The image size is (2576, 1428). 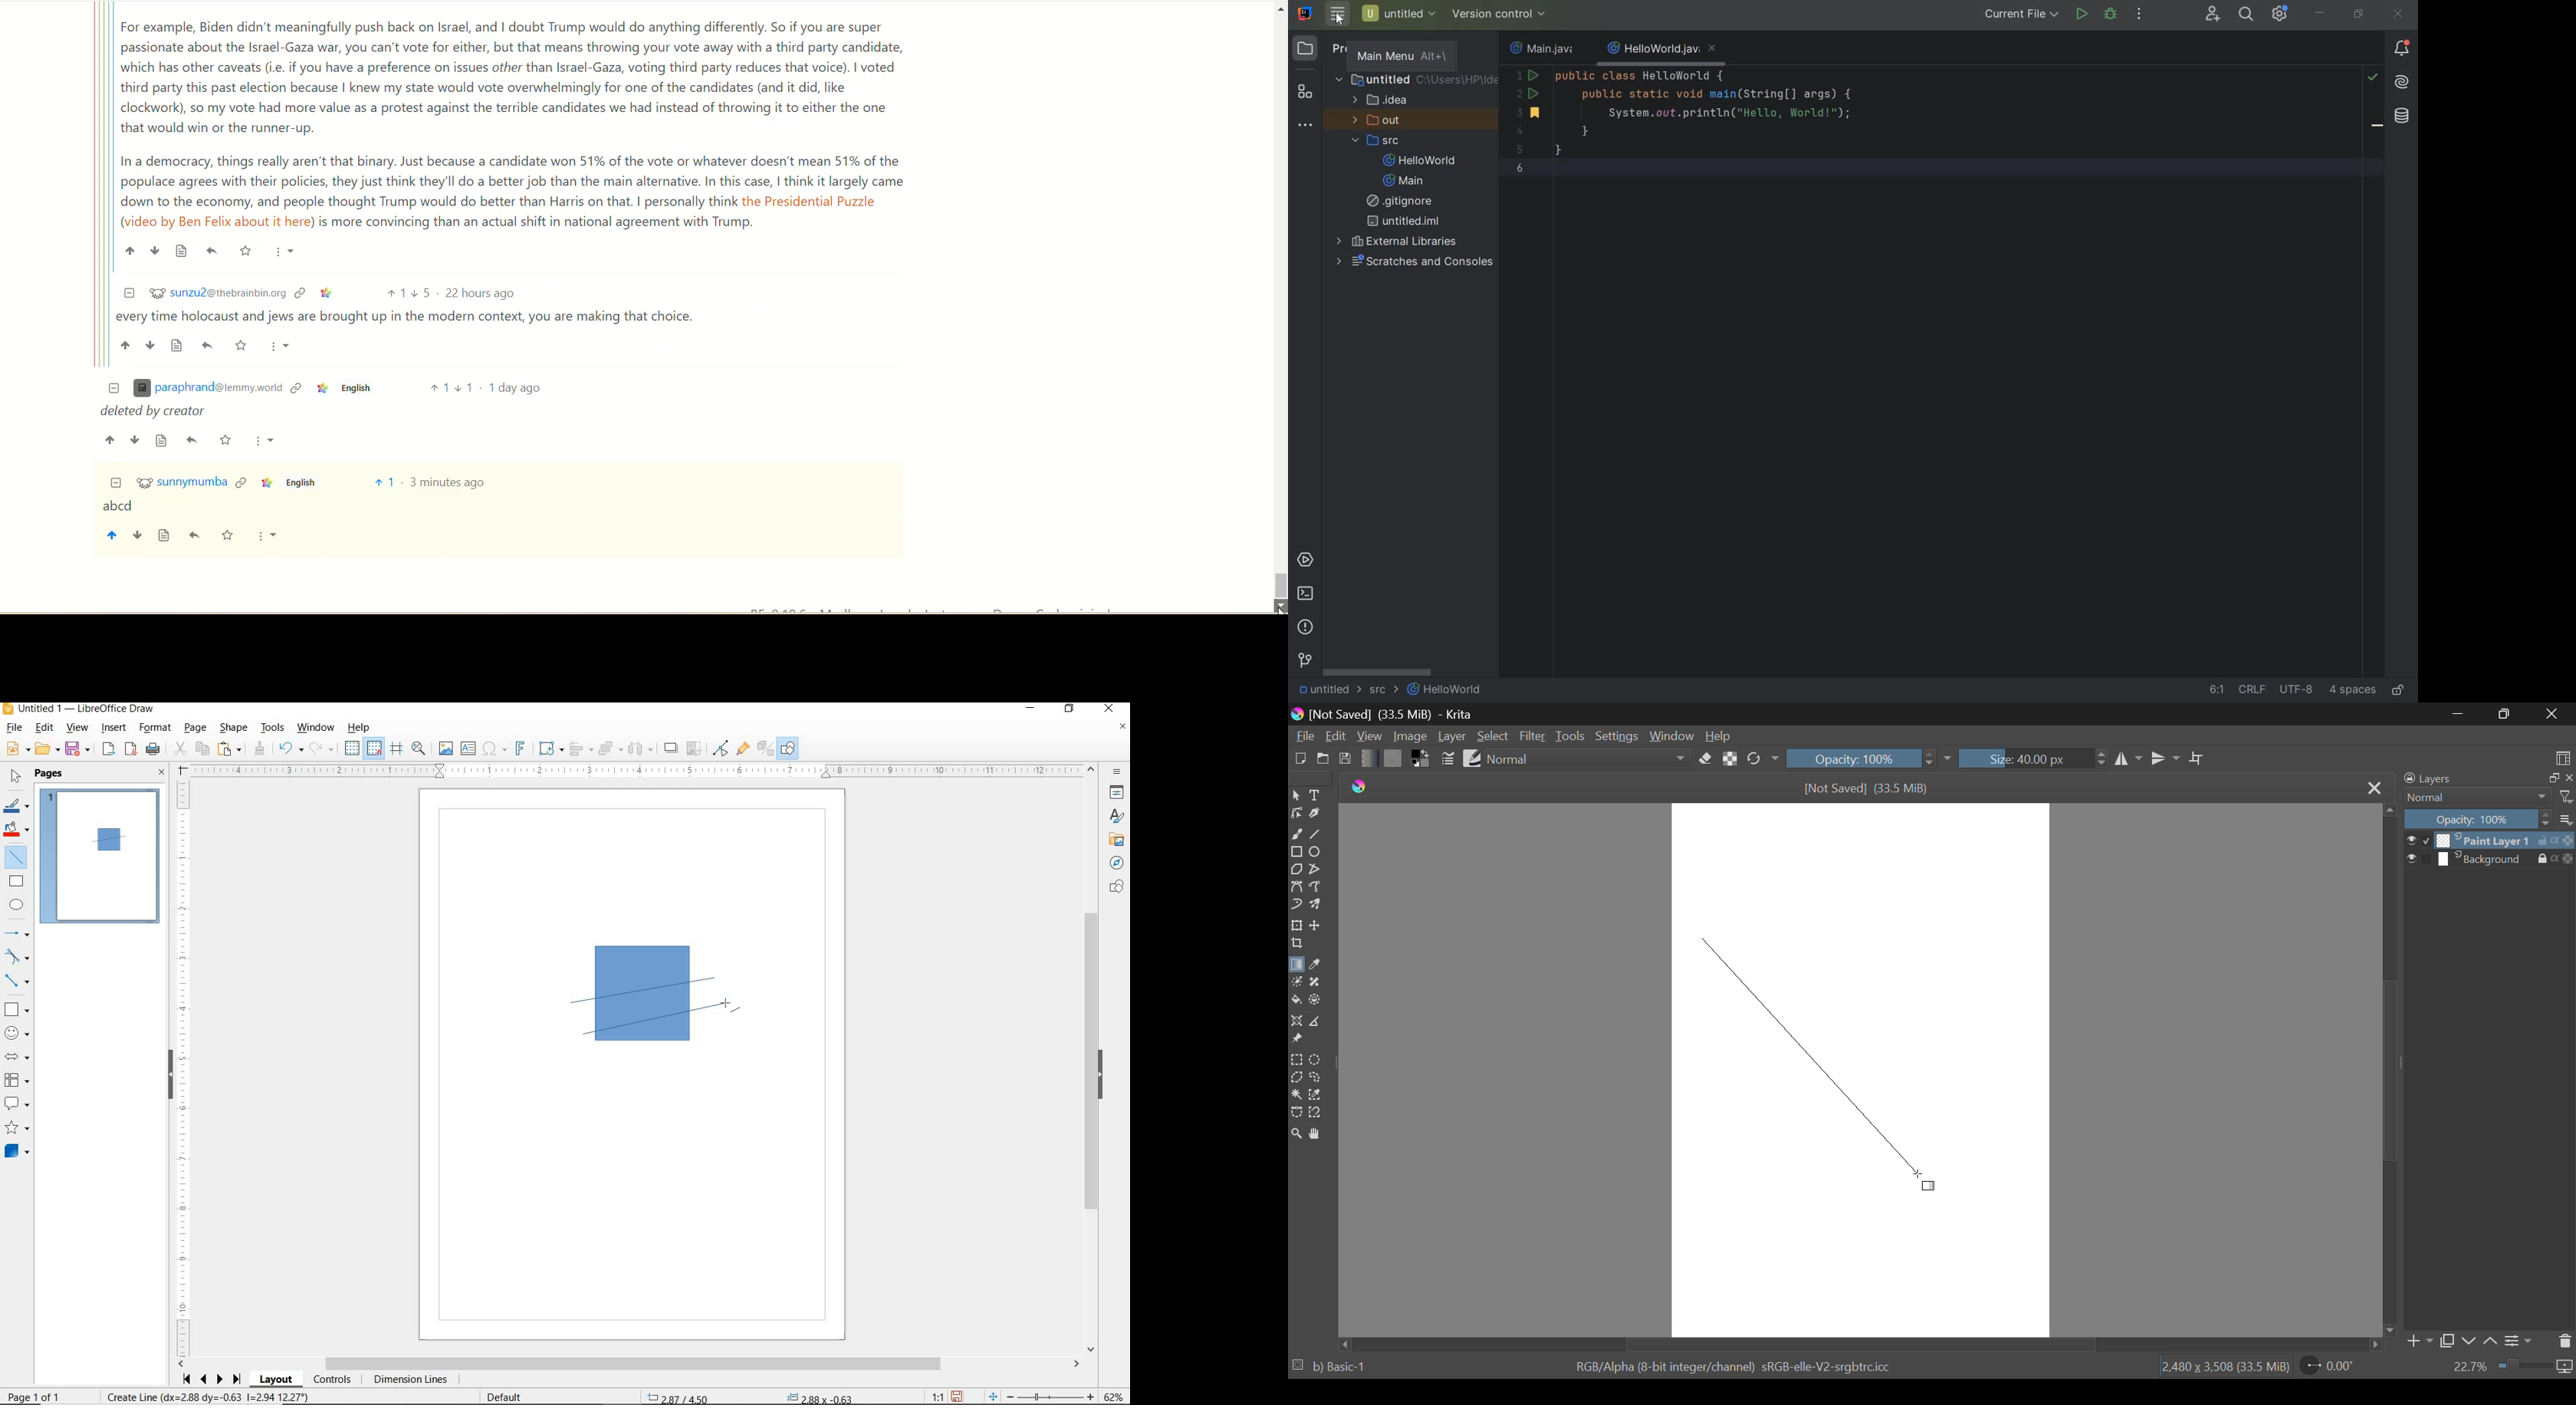 What do you see at coordinates (162, 773) in the screenshot?
I see `CLOSE` at bounding box center [162, 773].